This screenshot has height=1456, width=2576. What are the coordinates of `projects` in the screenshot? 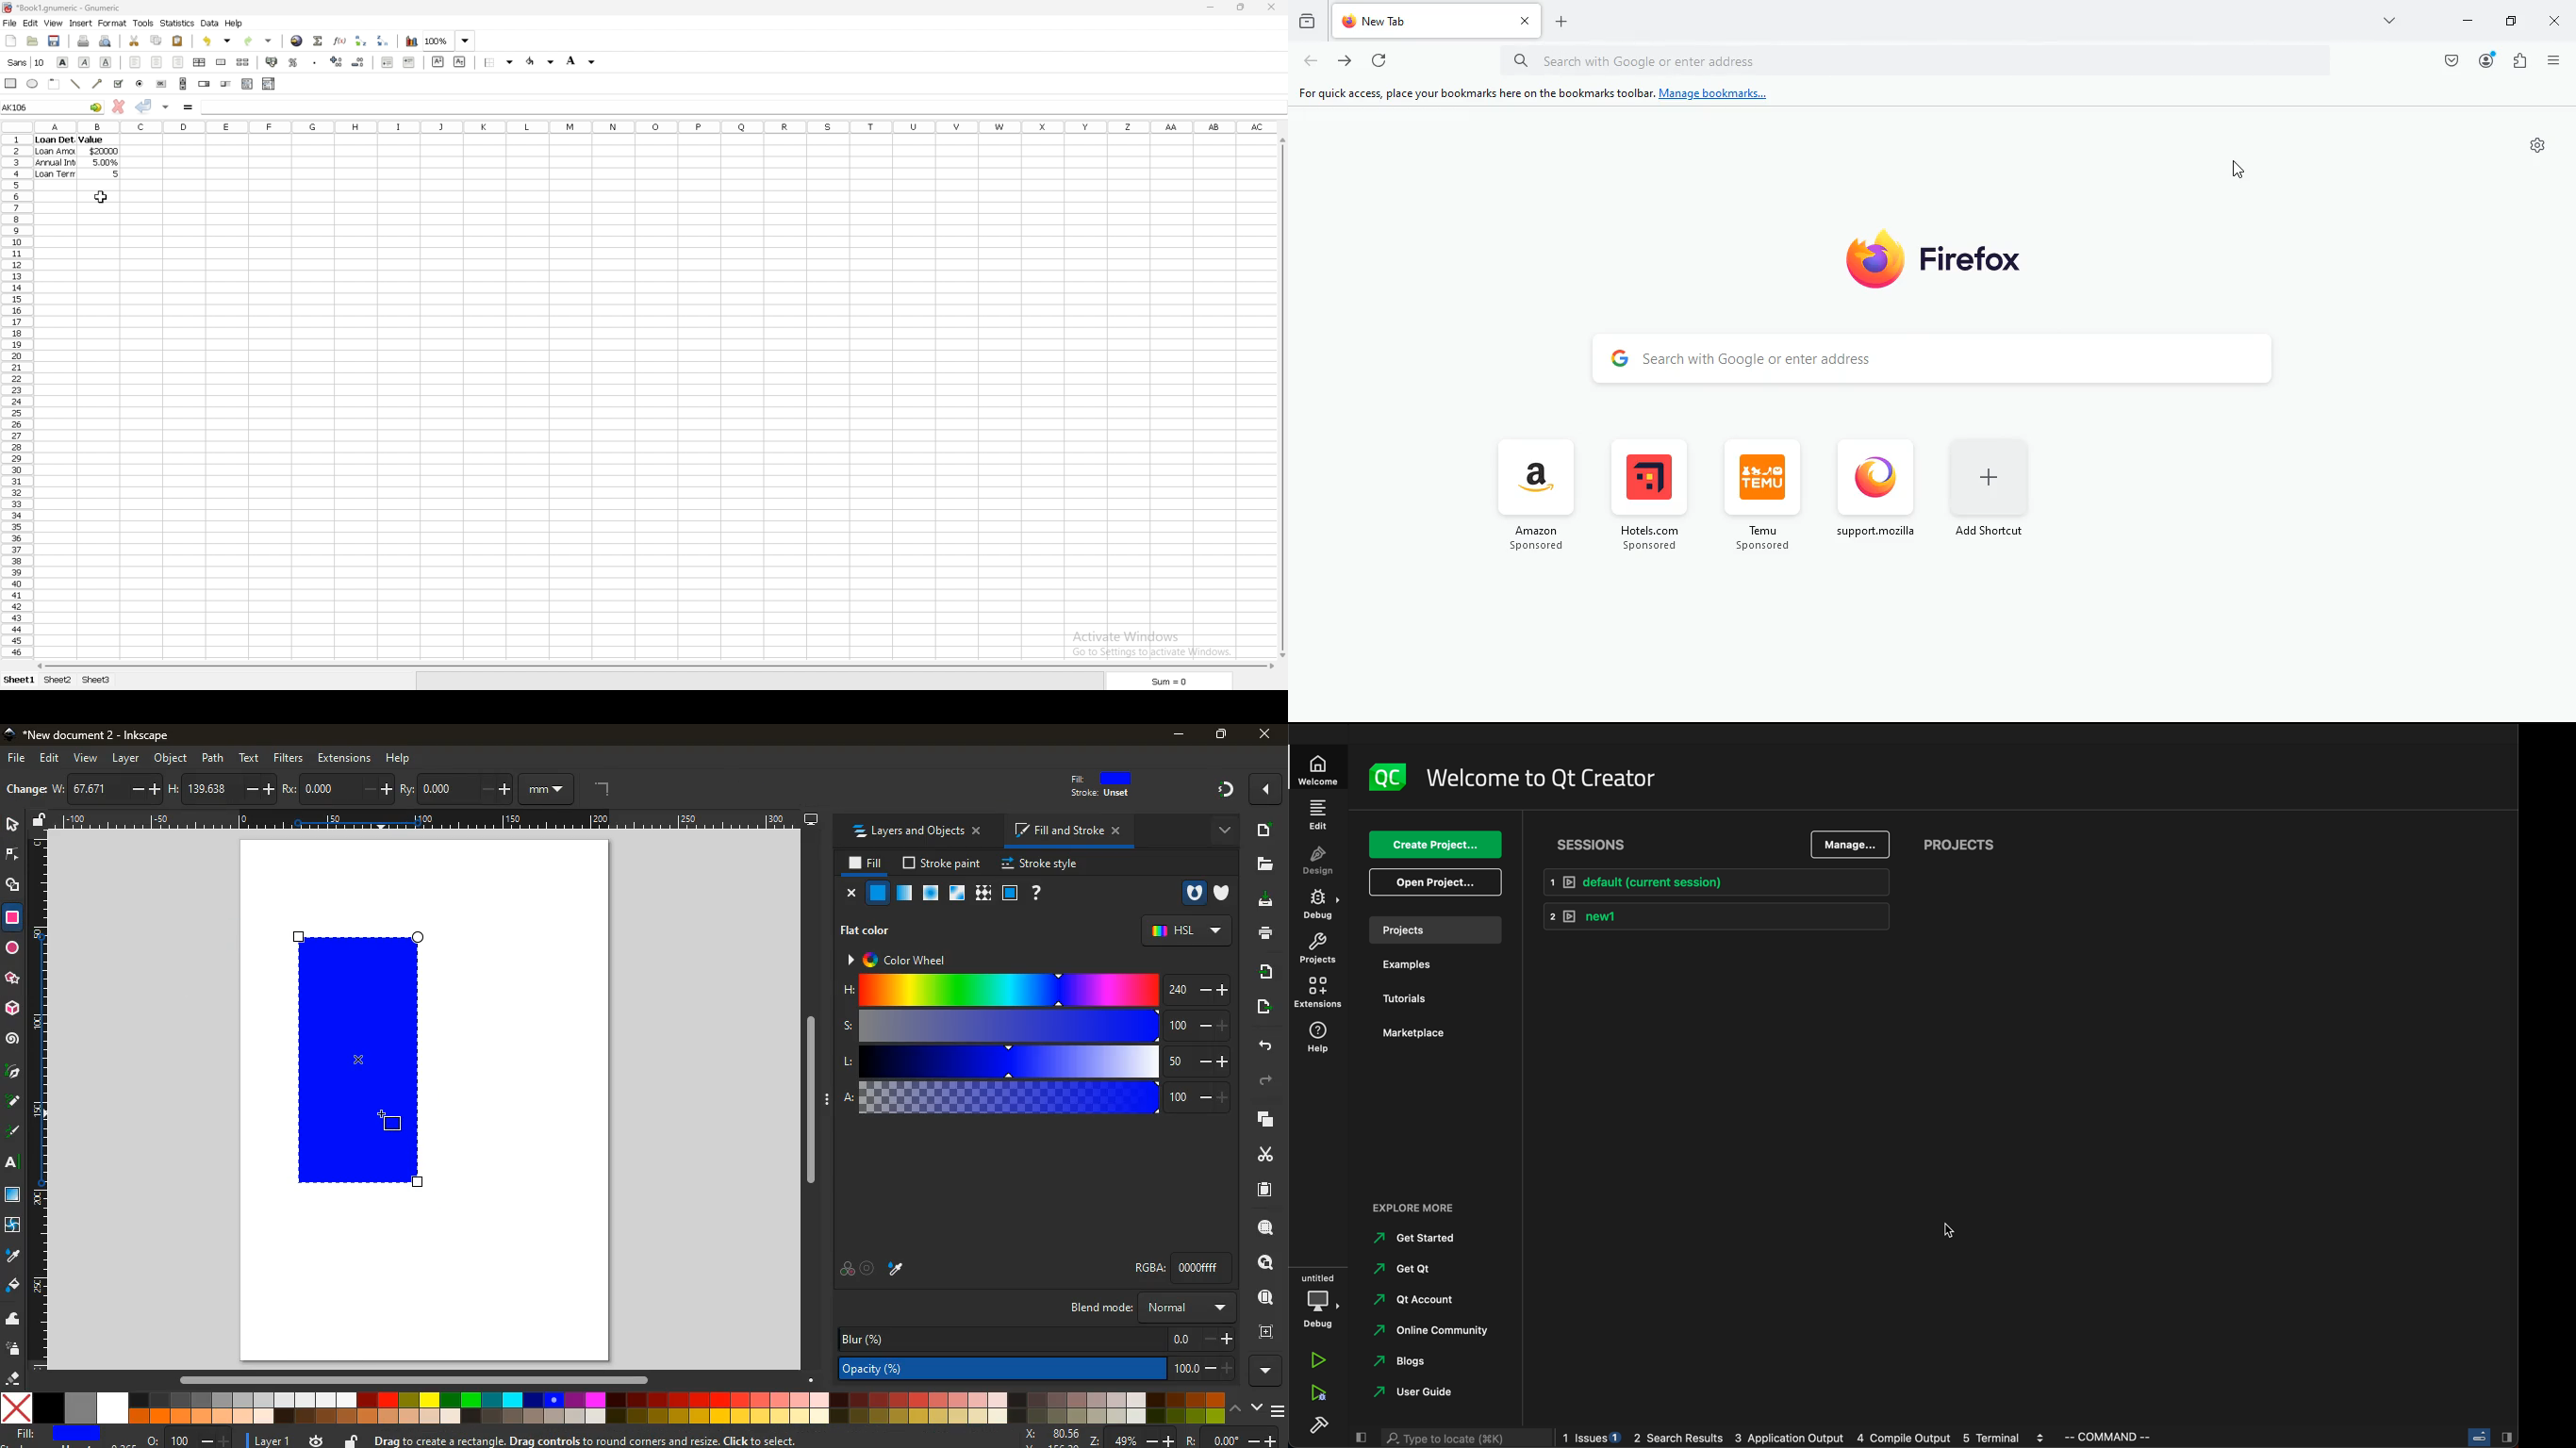 It's located at (1317, 949).